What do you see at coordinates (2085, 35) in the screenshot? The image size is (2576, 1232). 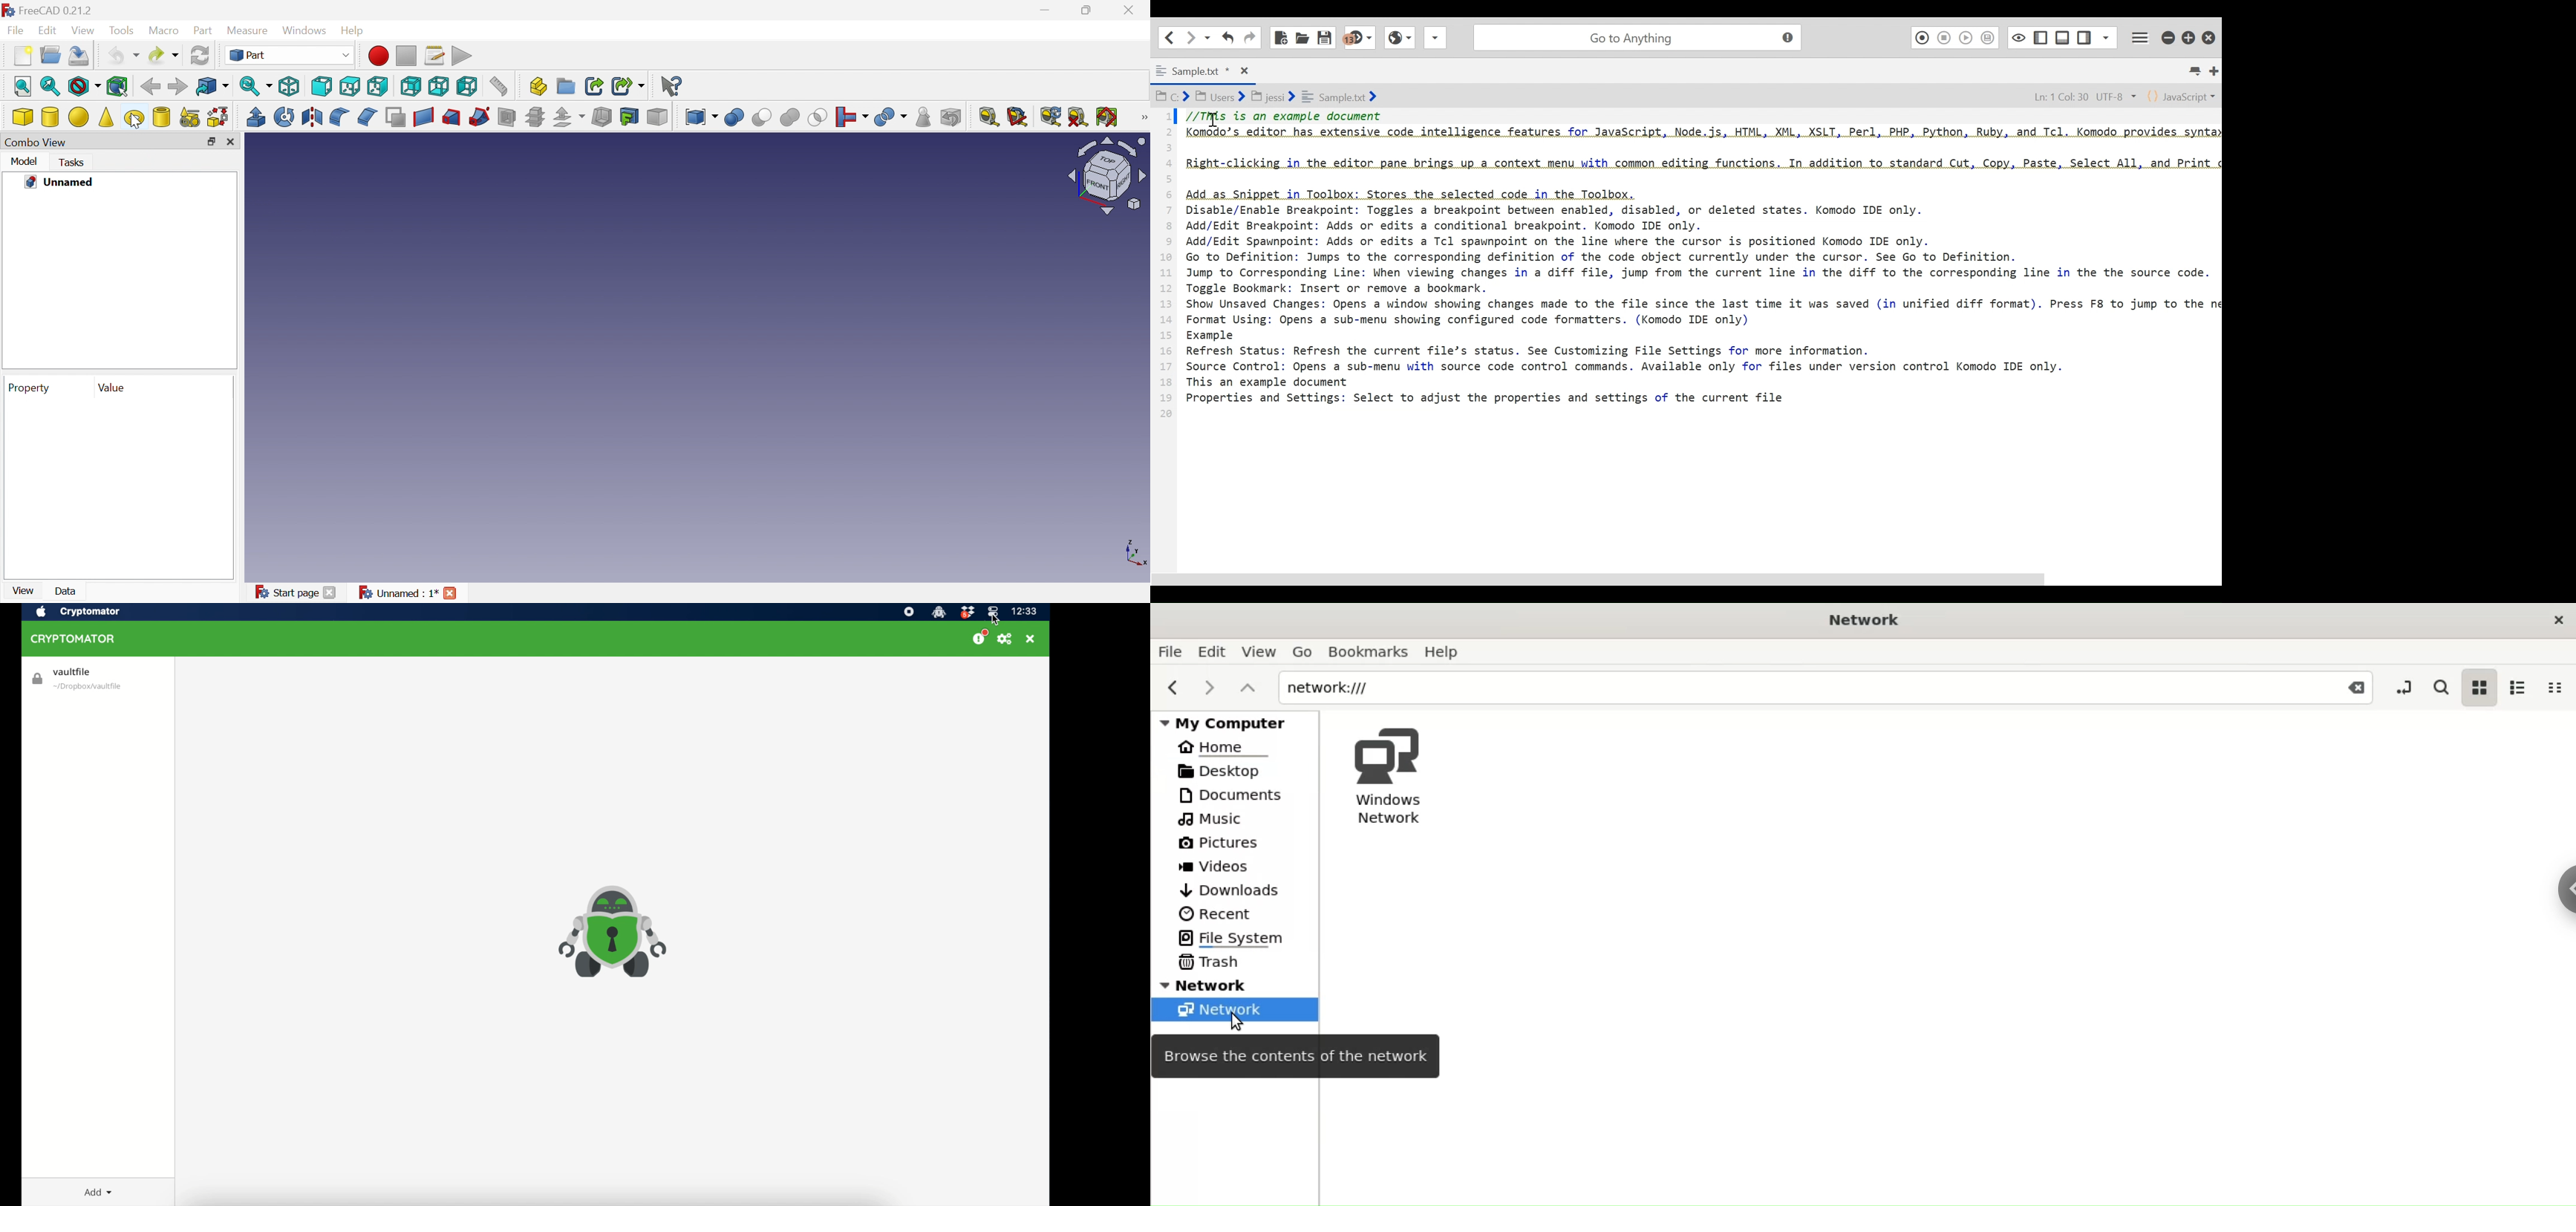 I see `Show/Hide Left Panel` at bounding box center [2085, 35].